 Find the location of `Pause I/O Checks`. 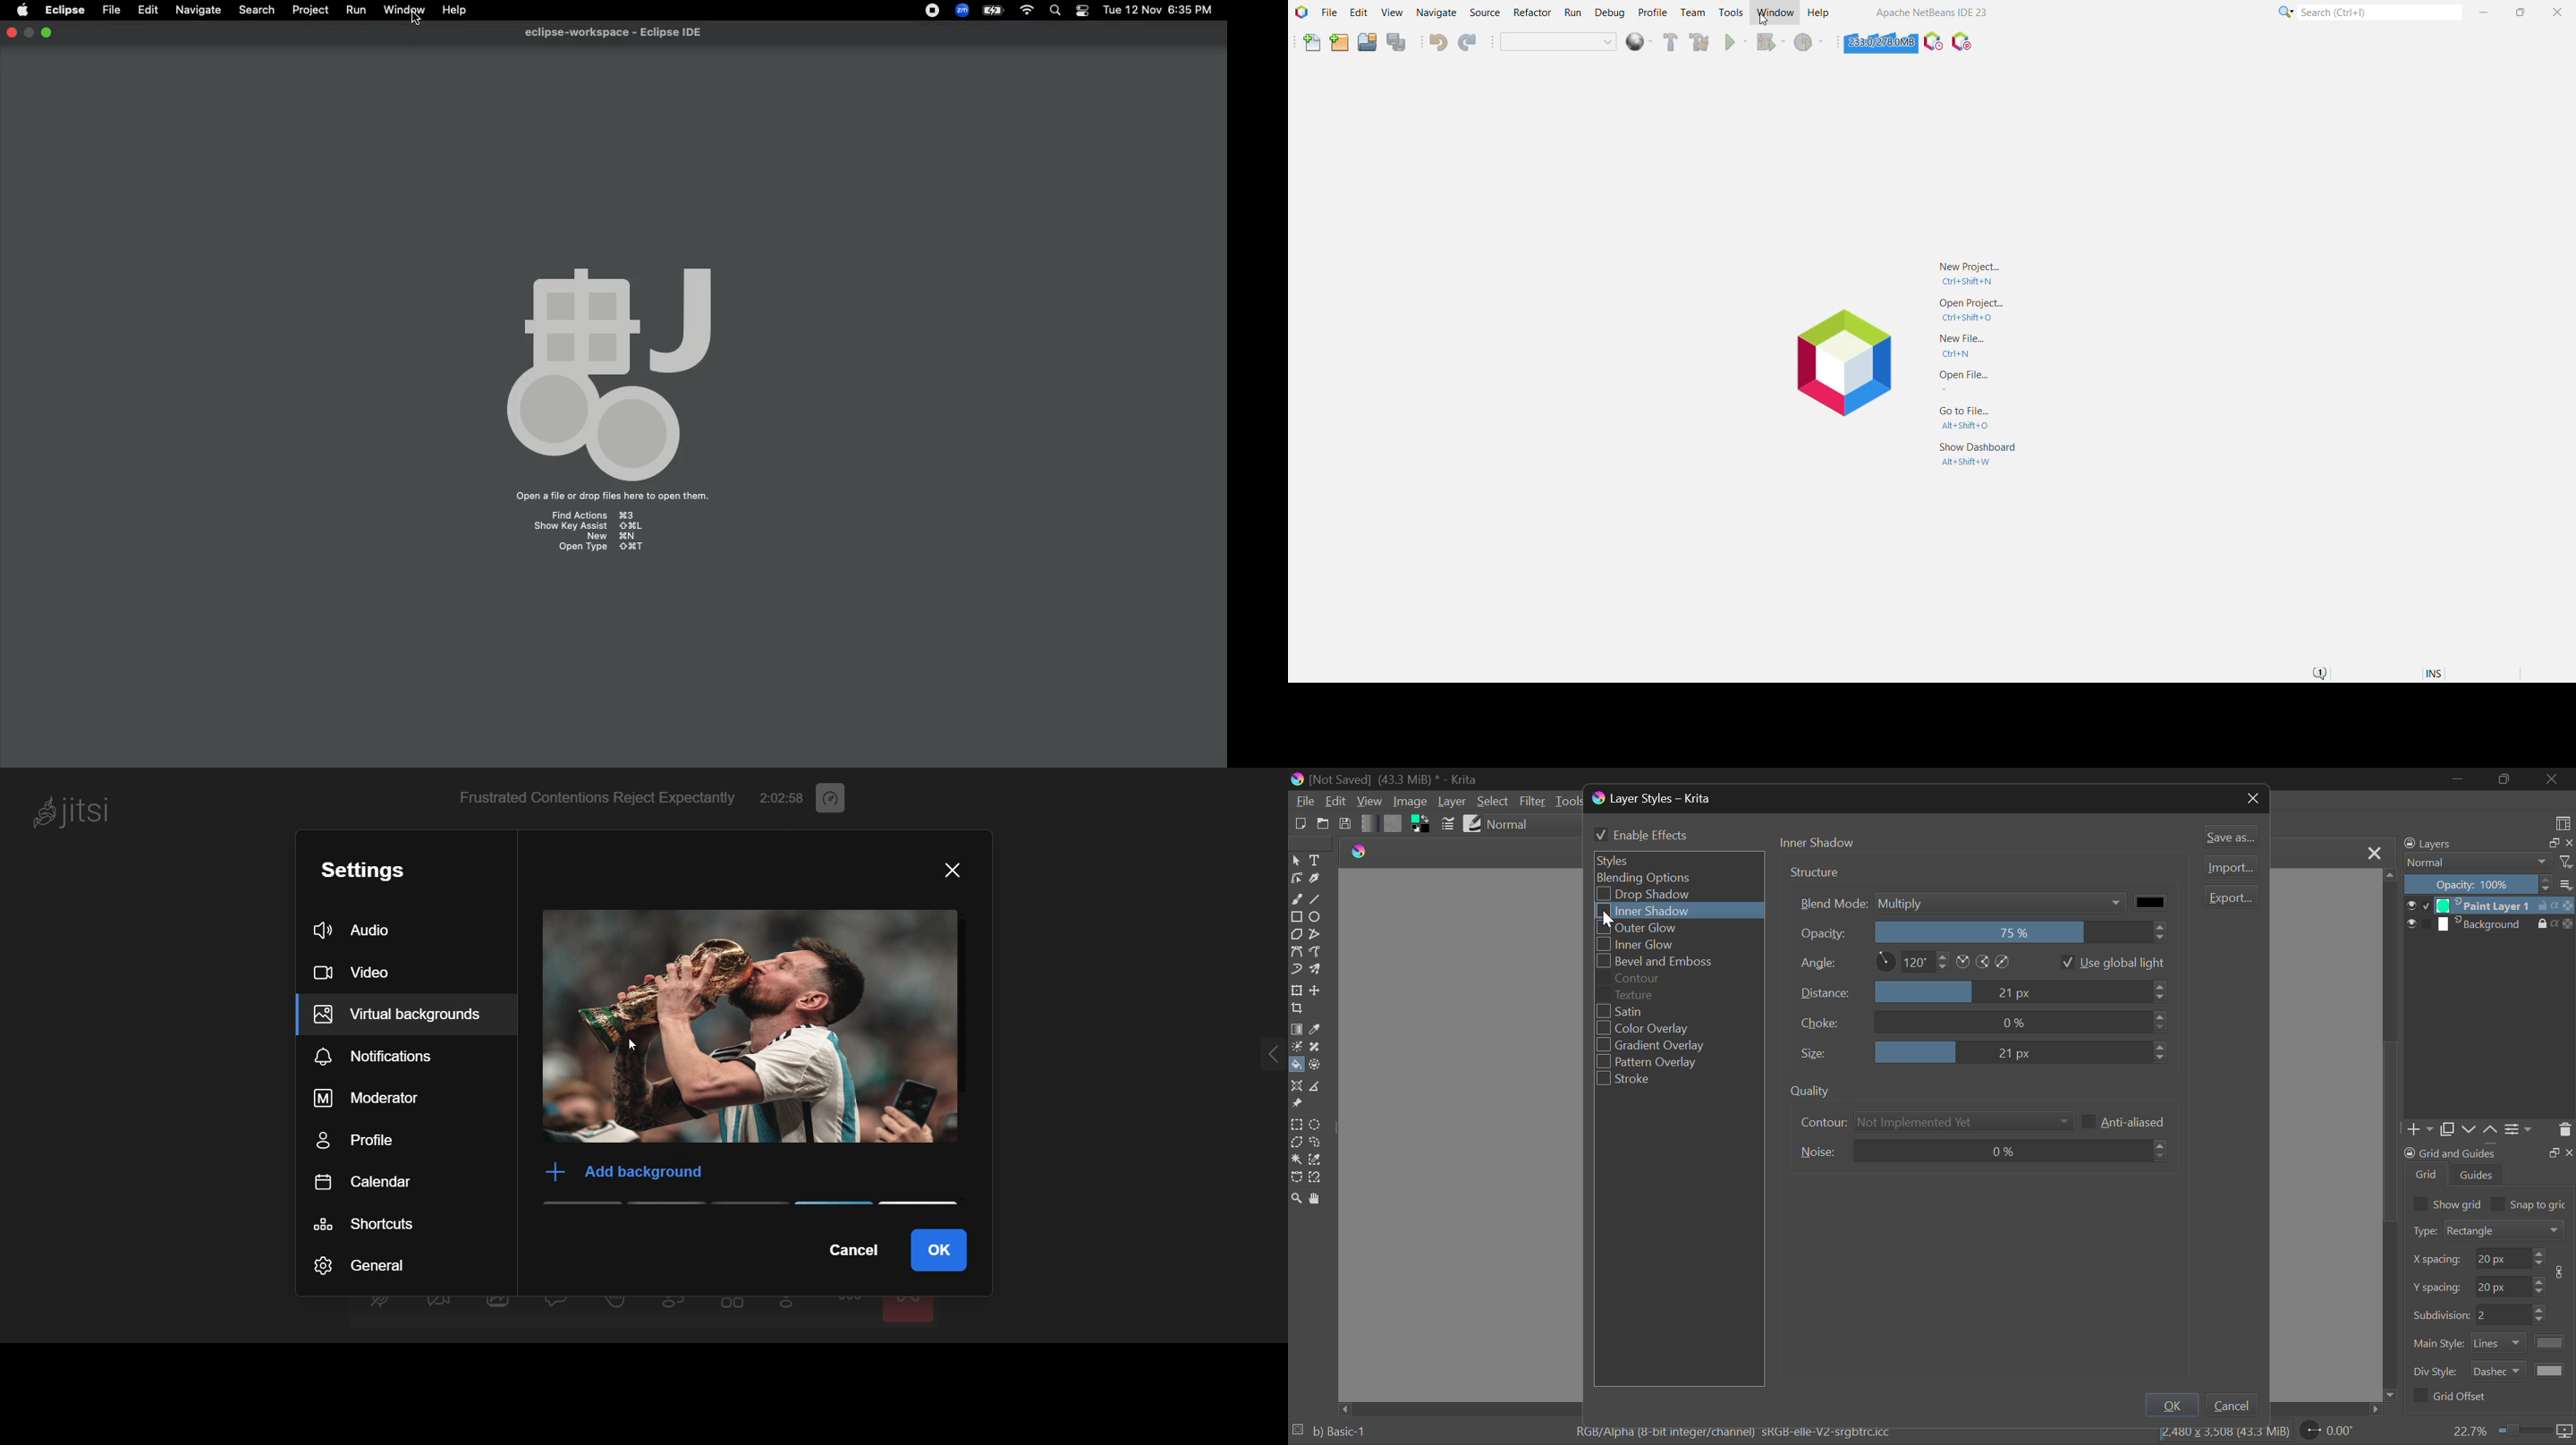

Pause I/O Checks is located at coordinates (1962, 43).